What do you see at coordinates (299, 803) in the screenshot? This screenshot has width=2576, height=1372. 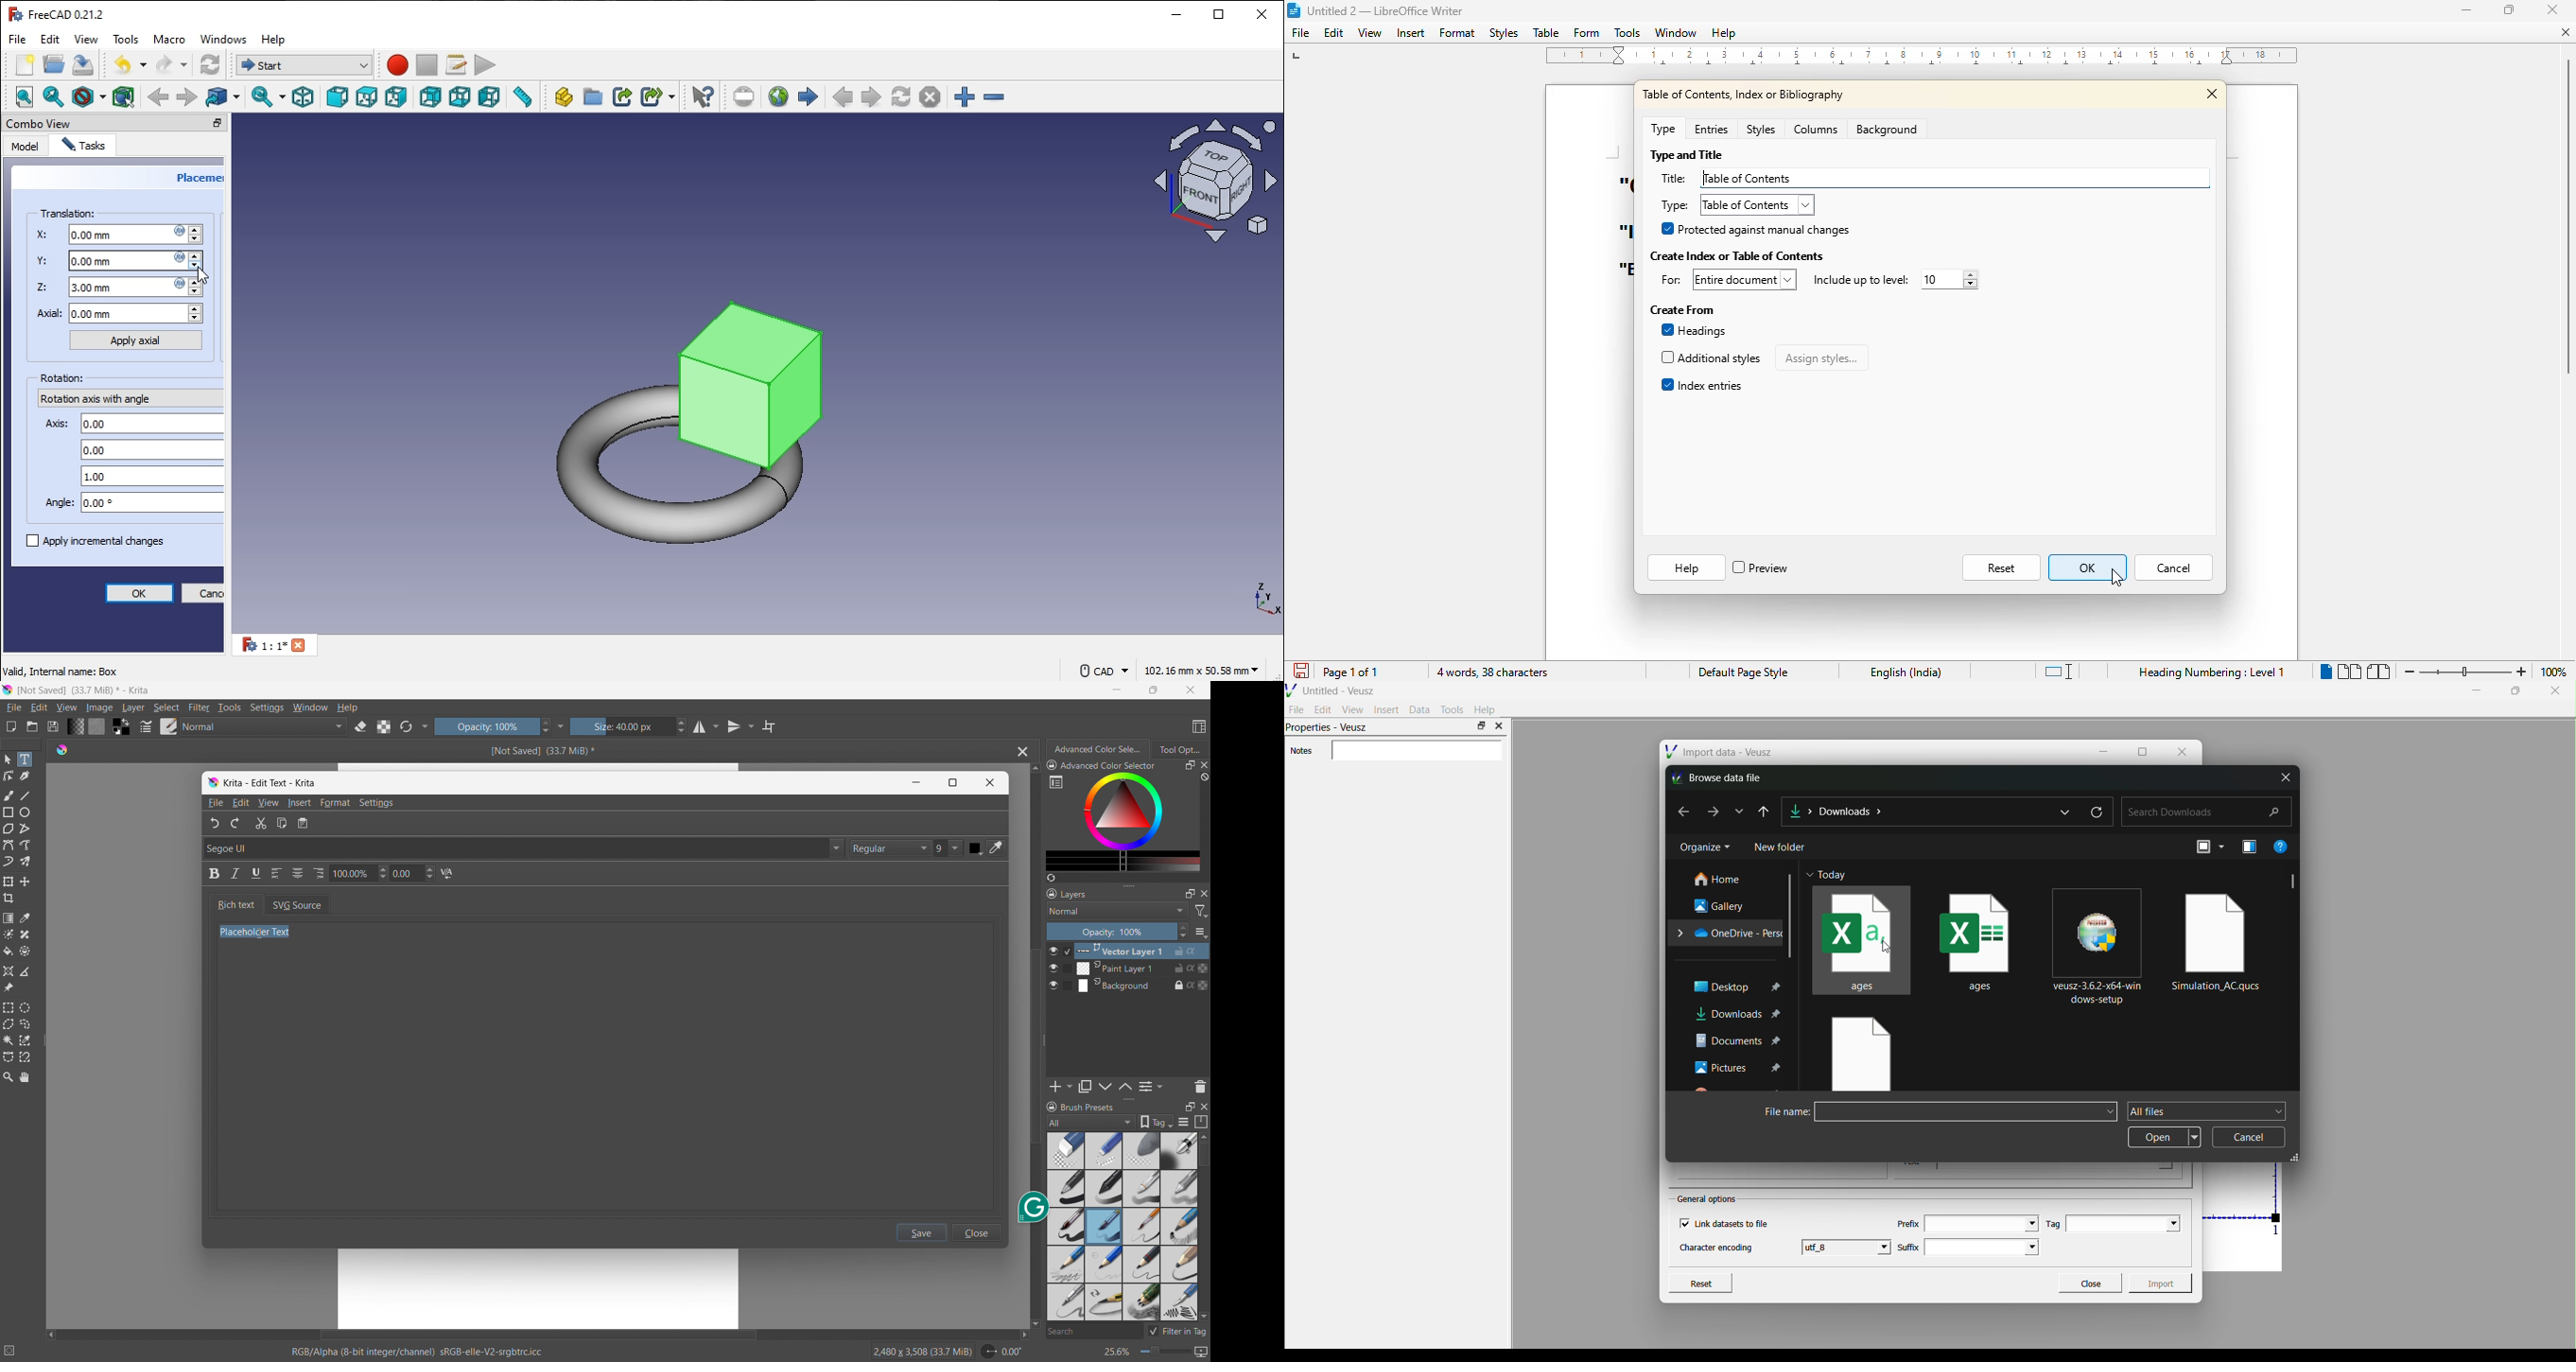 I see `insert` at bounding box center [299, 803].